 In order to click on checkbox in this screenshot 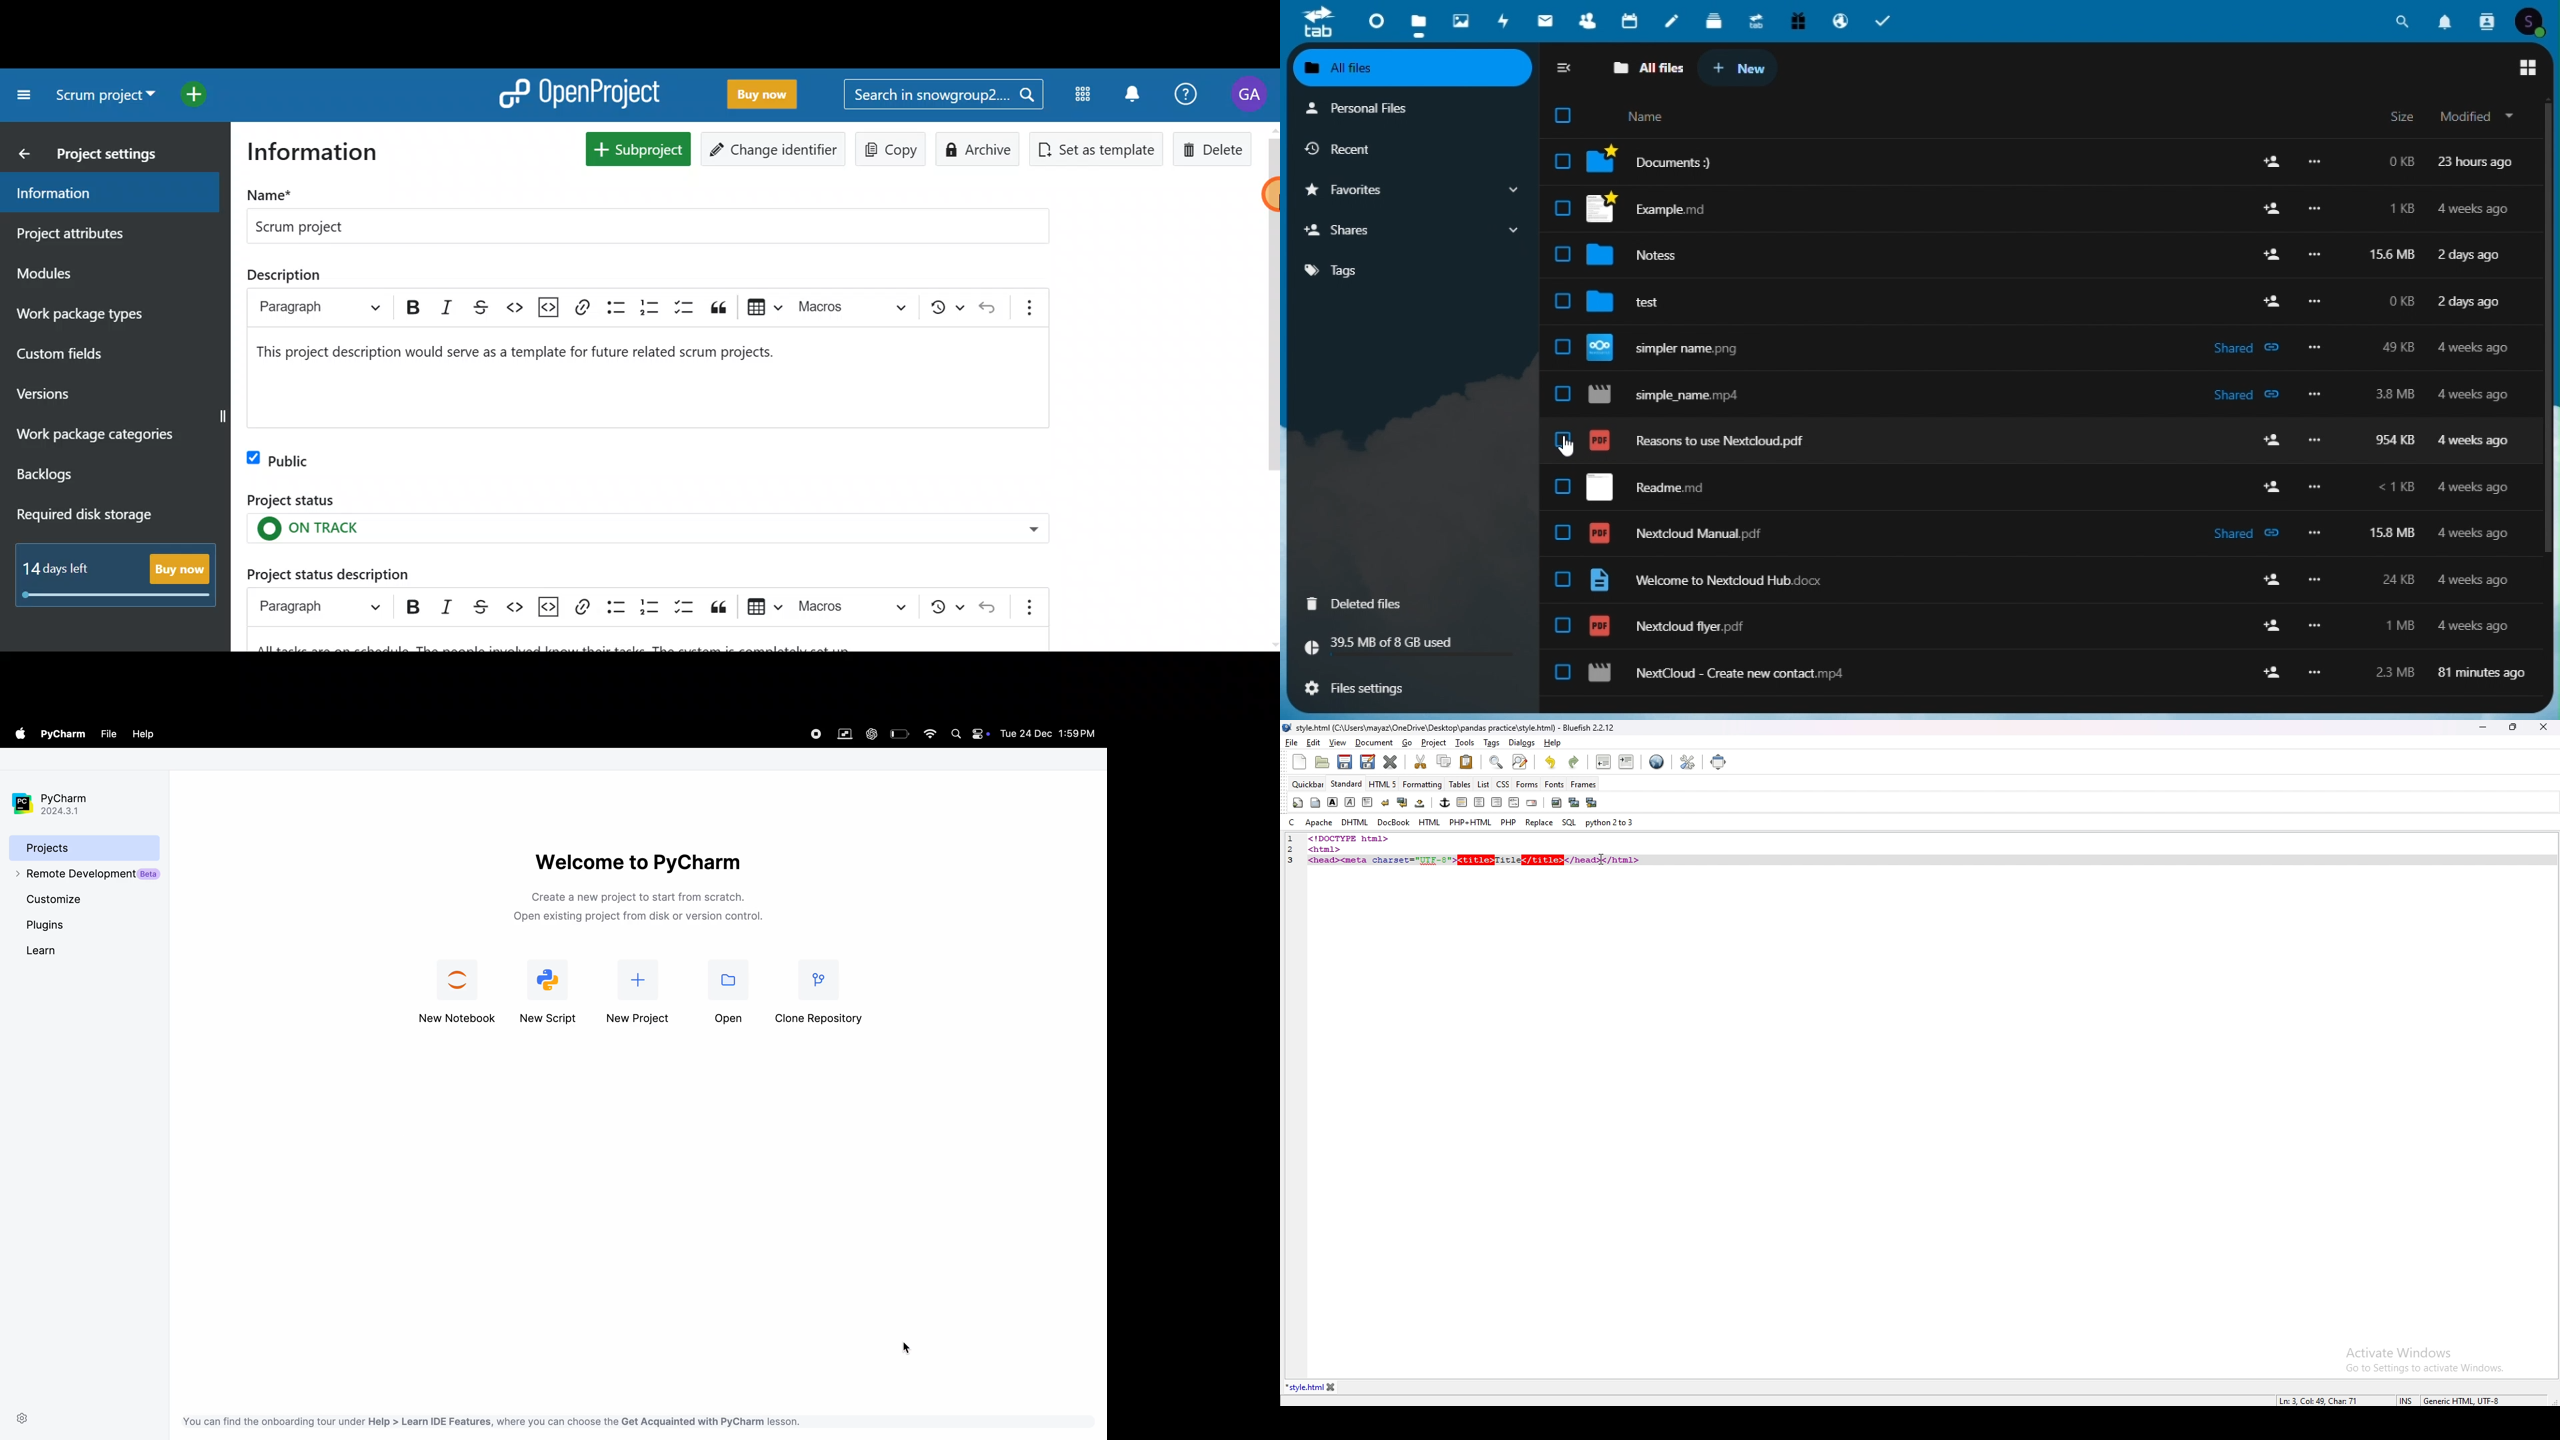, I will do `click(1564, 579)`.